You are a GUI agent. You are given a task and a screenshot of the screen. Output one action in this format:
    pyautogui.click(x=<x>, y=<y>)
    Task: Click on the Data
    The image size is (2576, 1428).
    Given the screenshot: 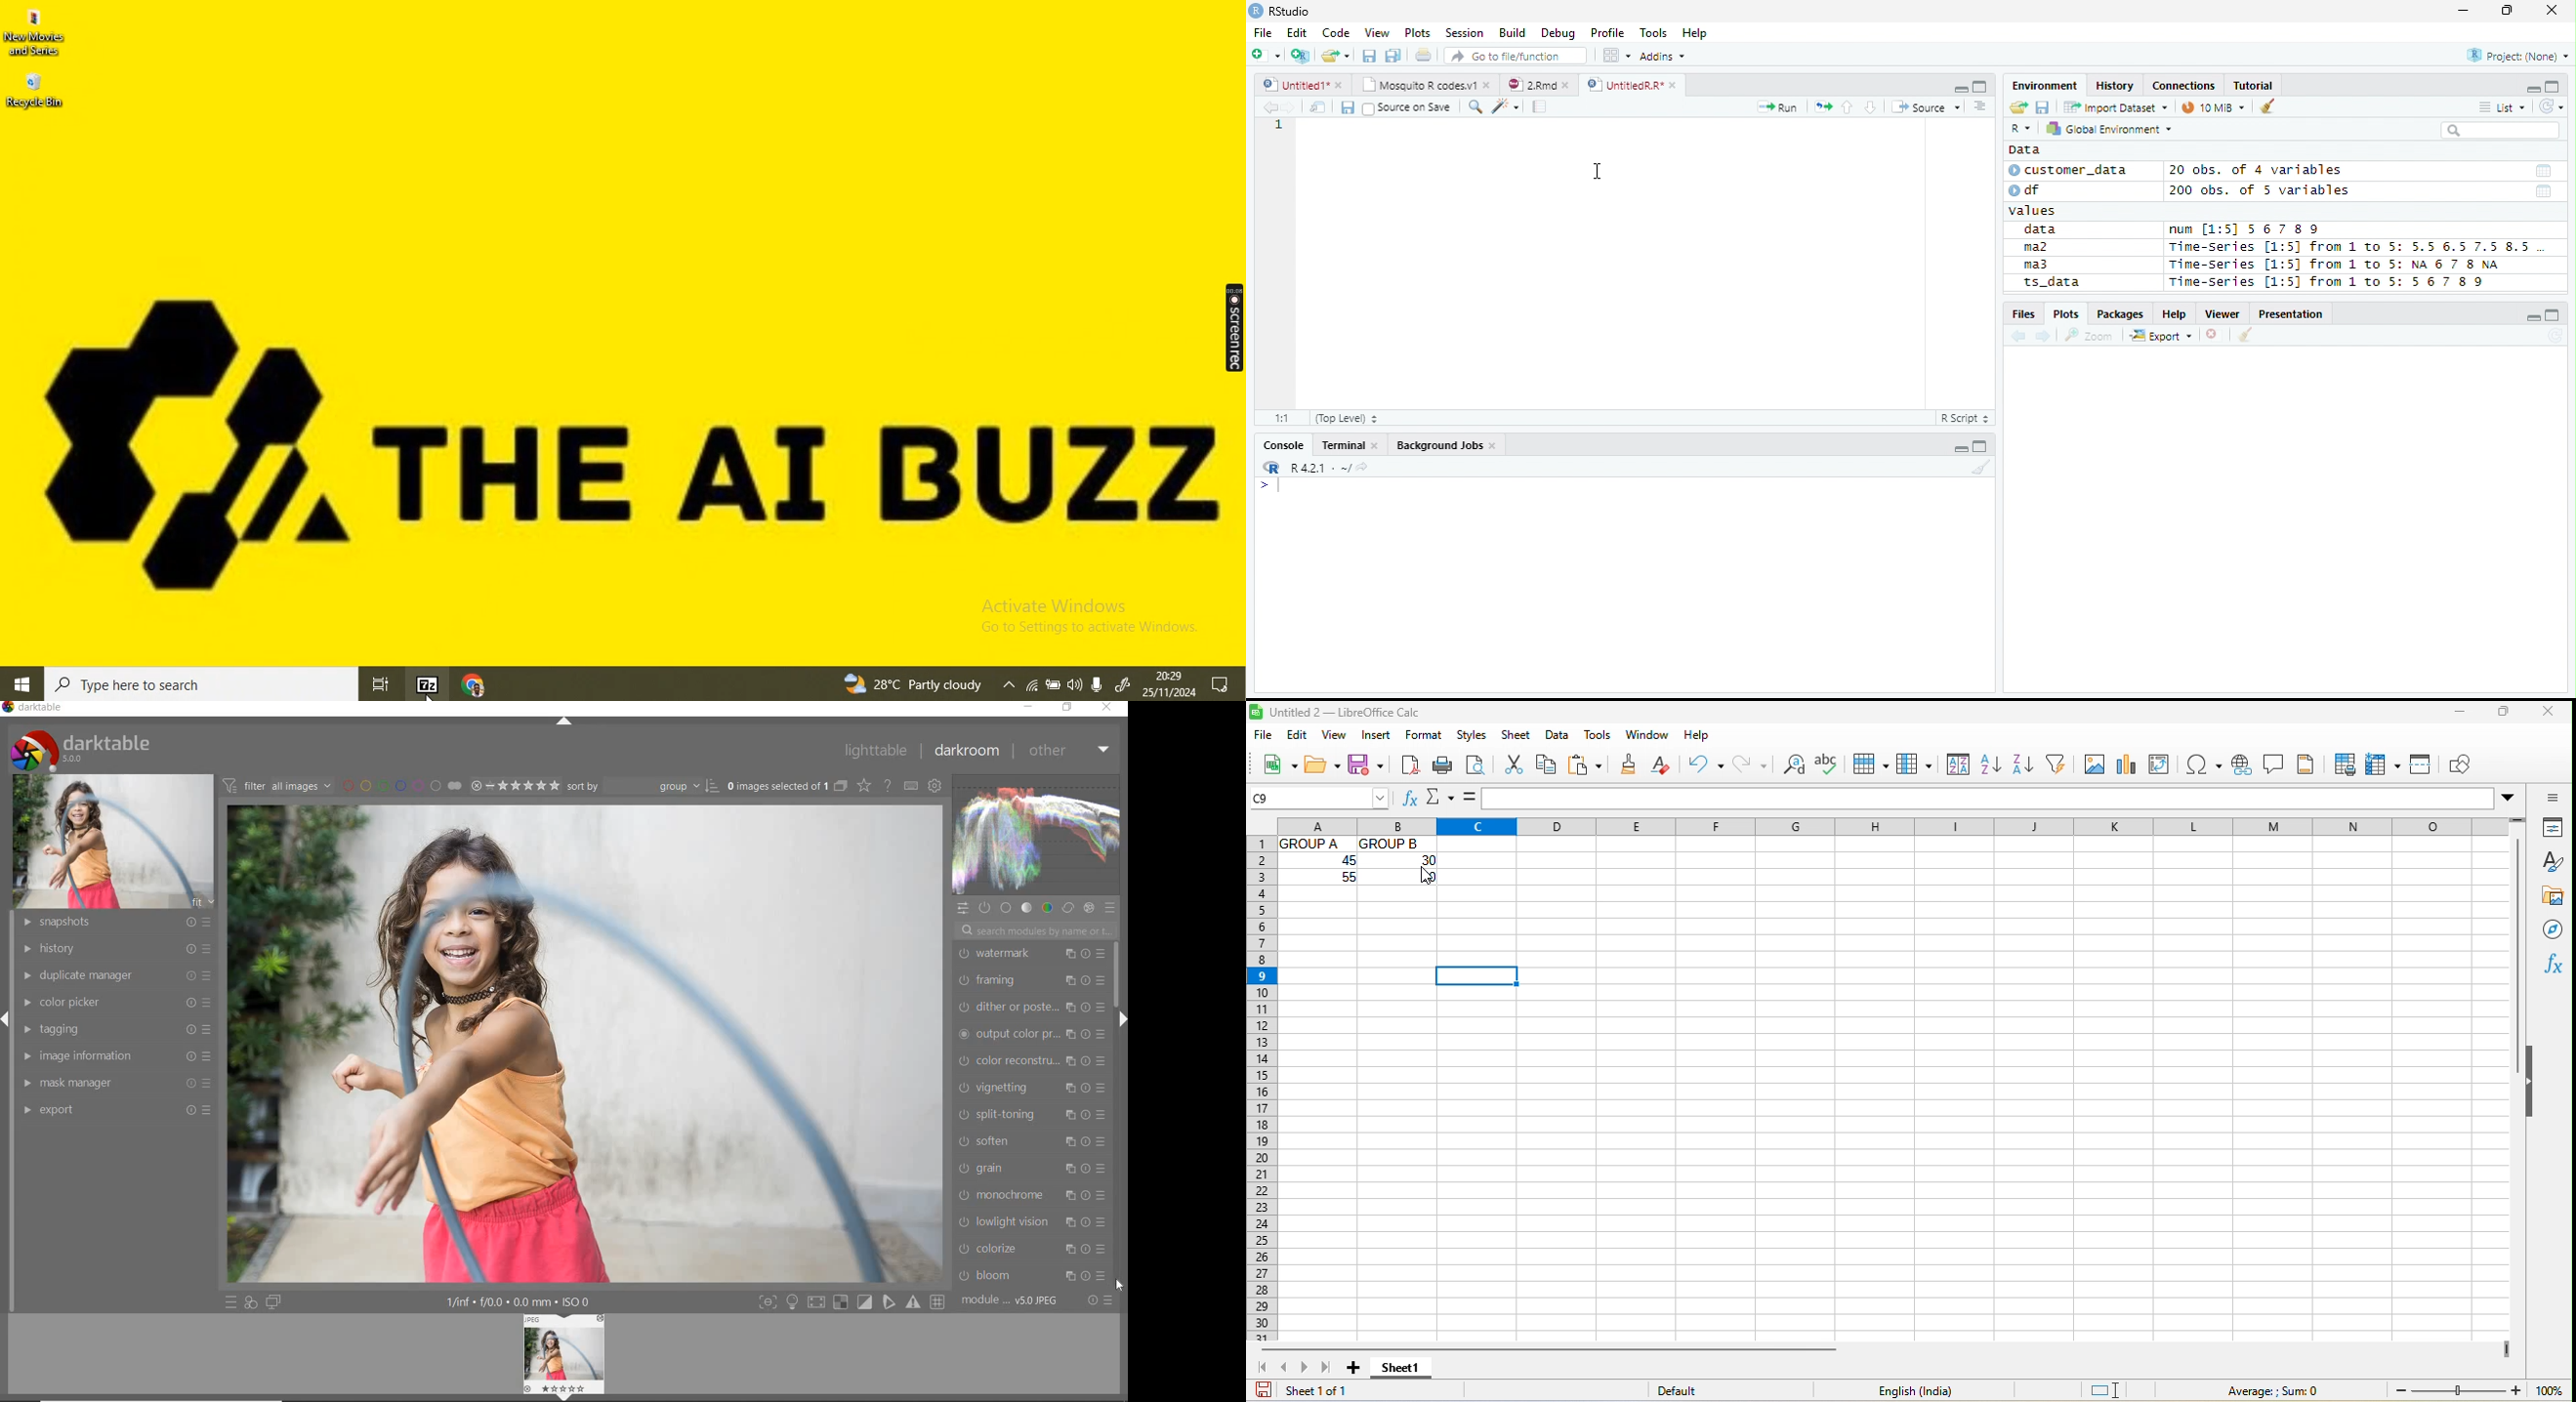 What is the action you would take?
    pyautogui.click(x=2024, y=150)
    